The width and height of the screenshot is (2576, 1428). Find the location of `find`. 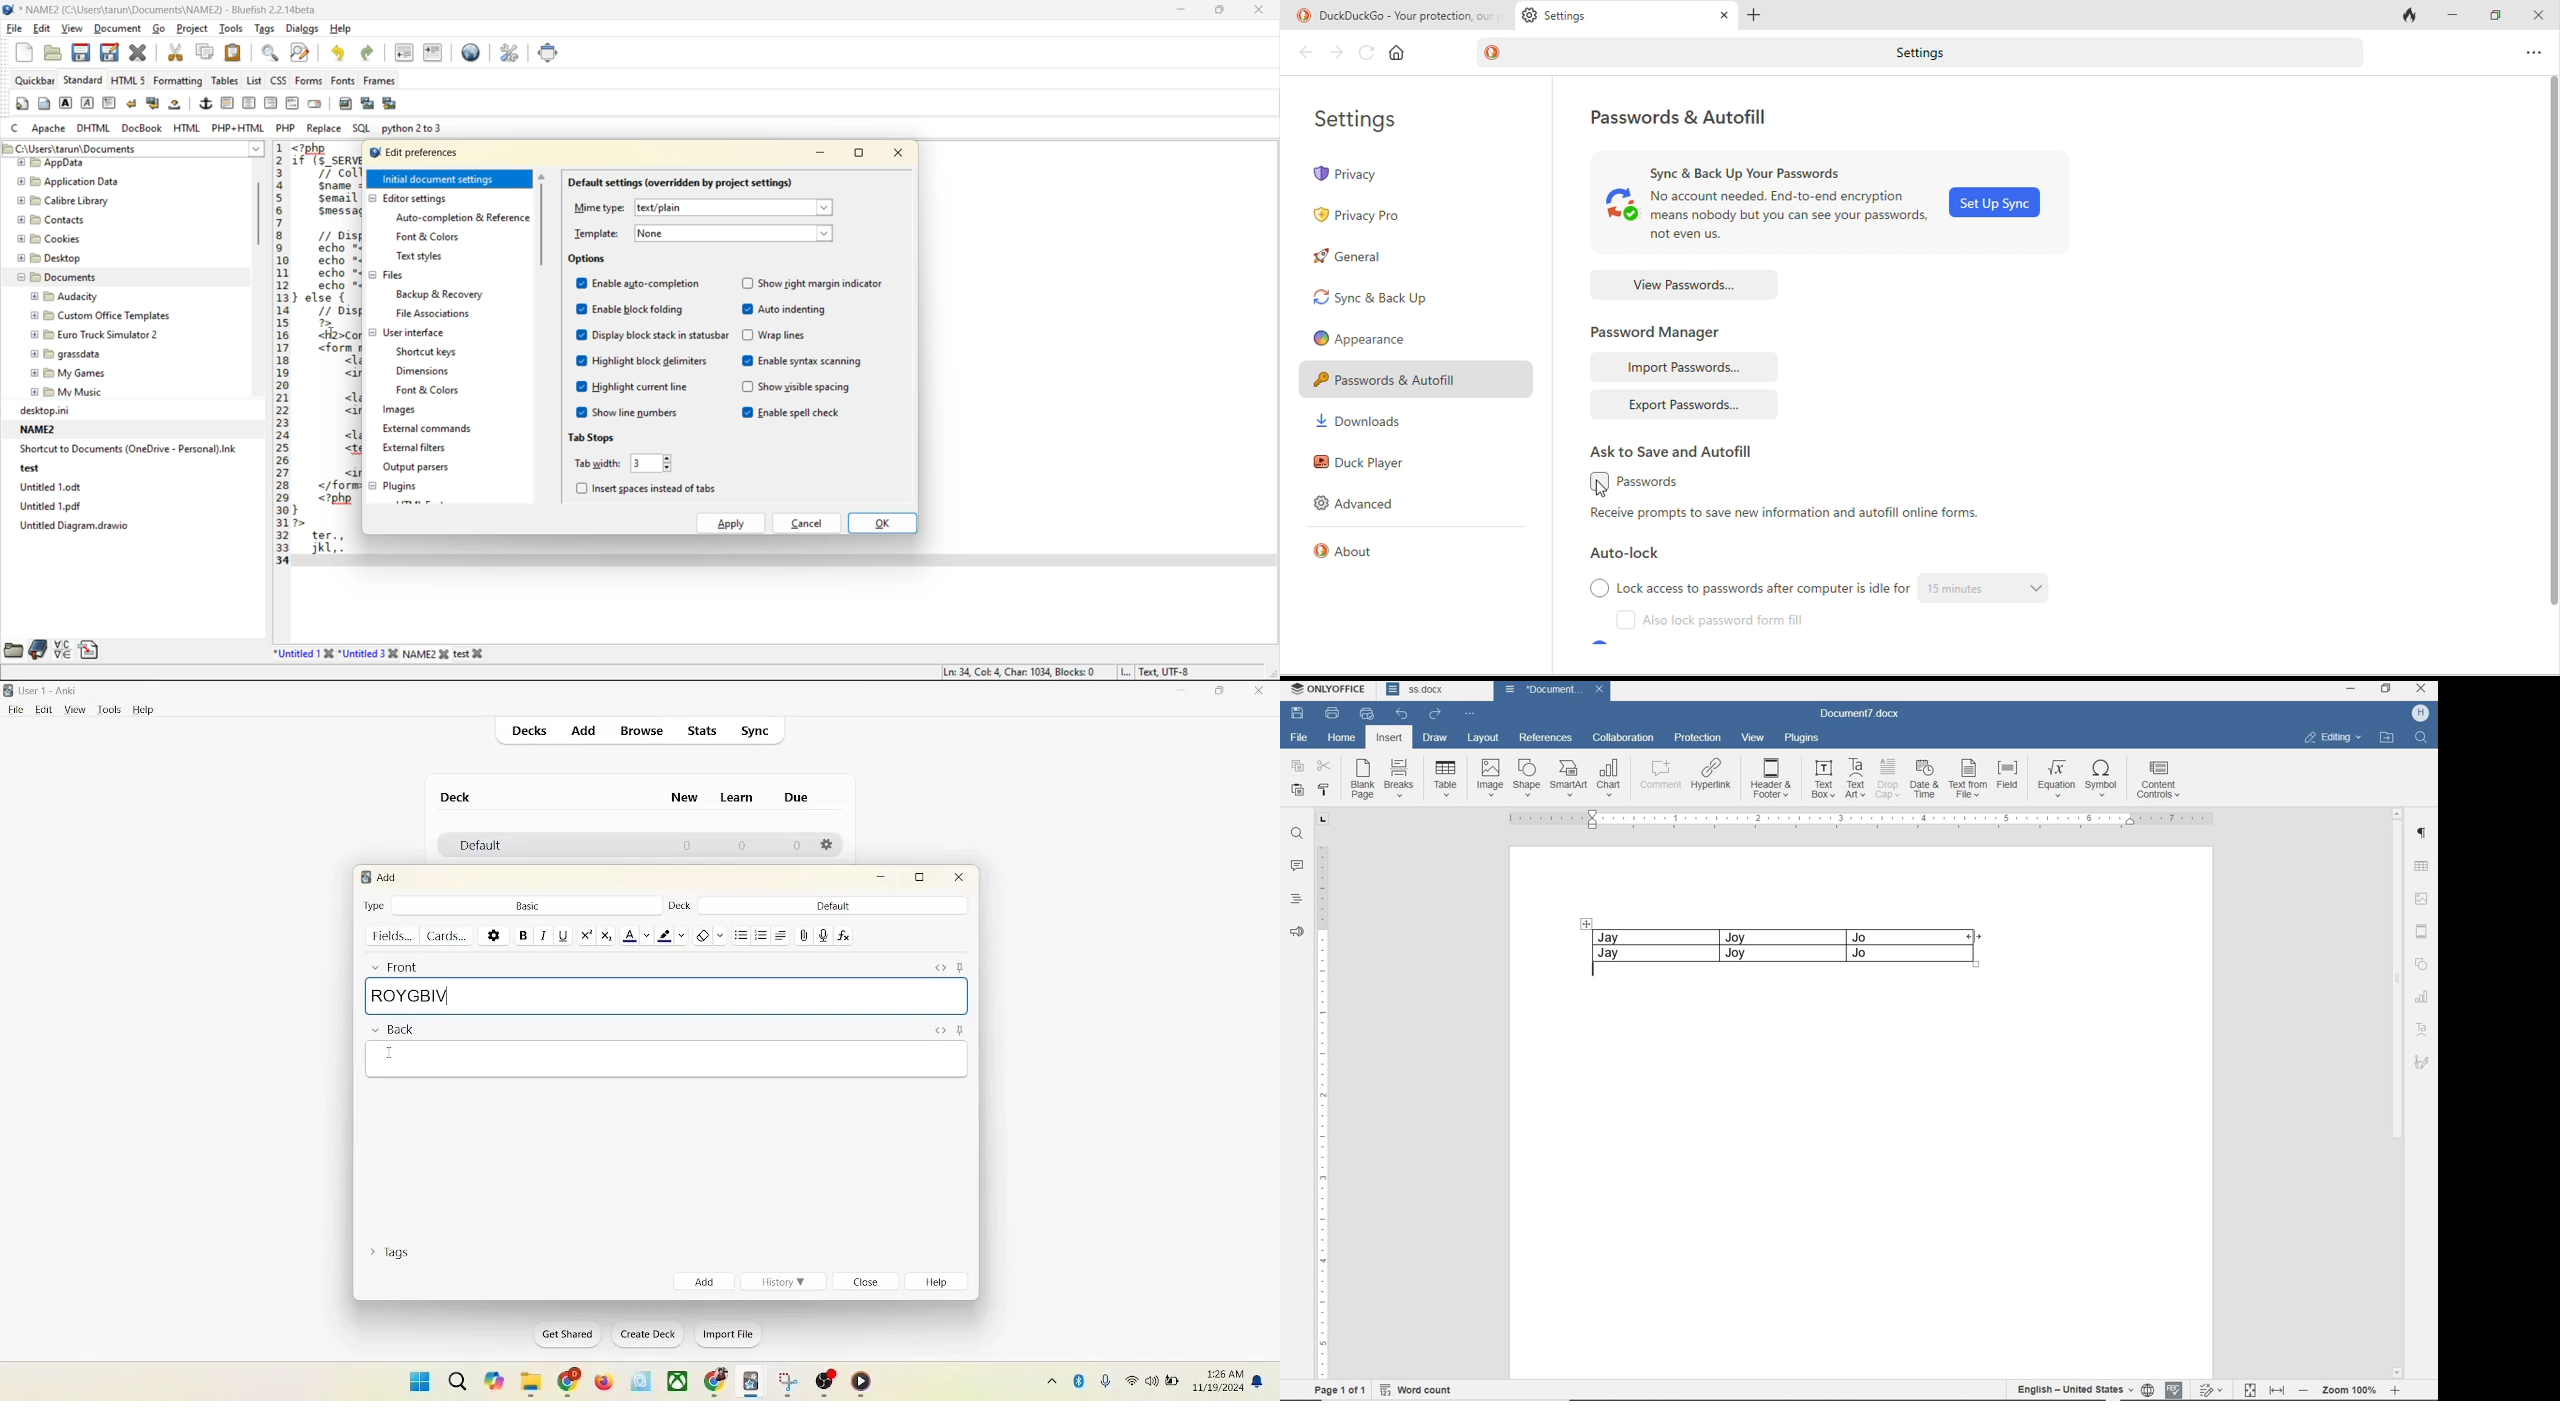

find is located at coordinates (269, 55).